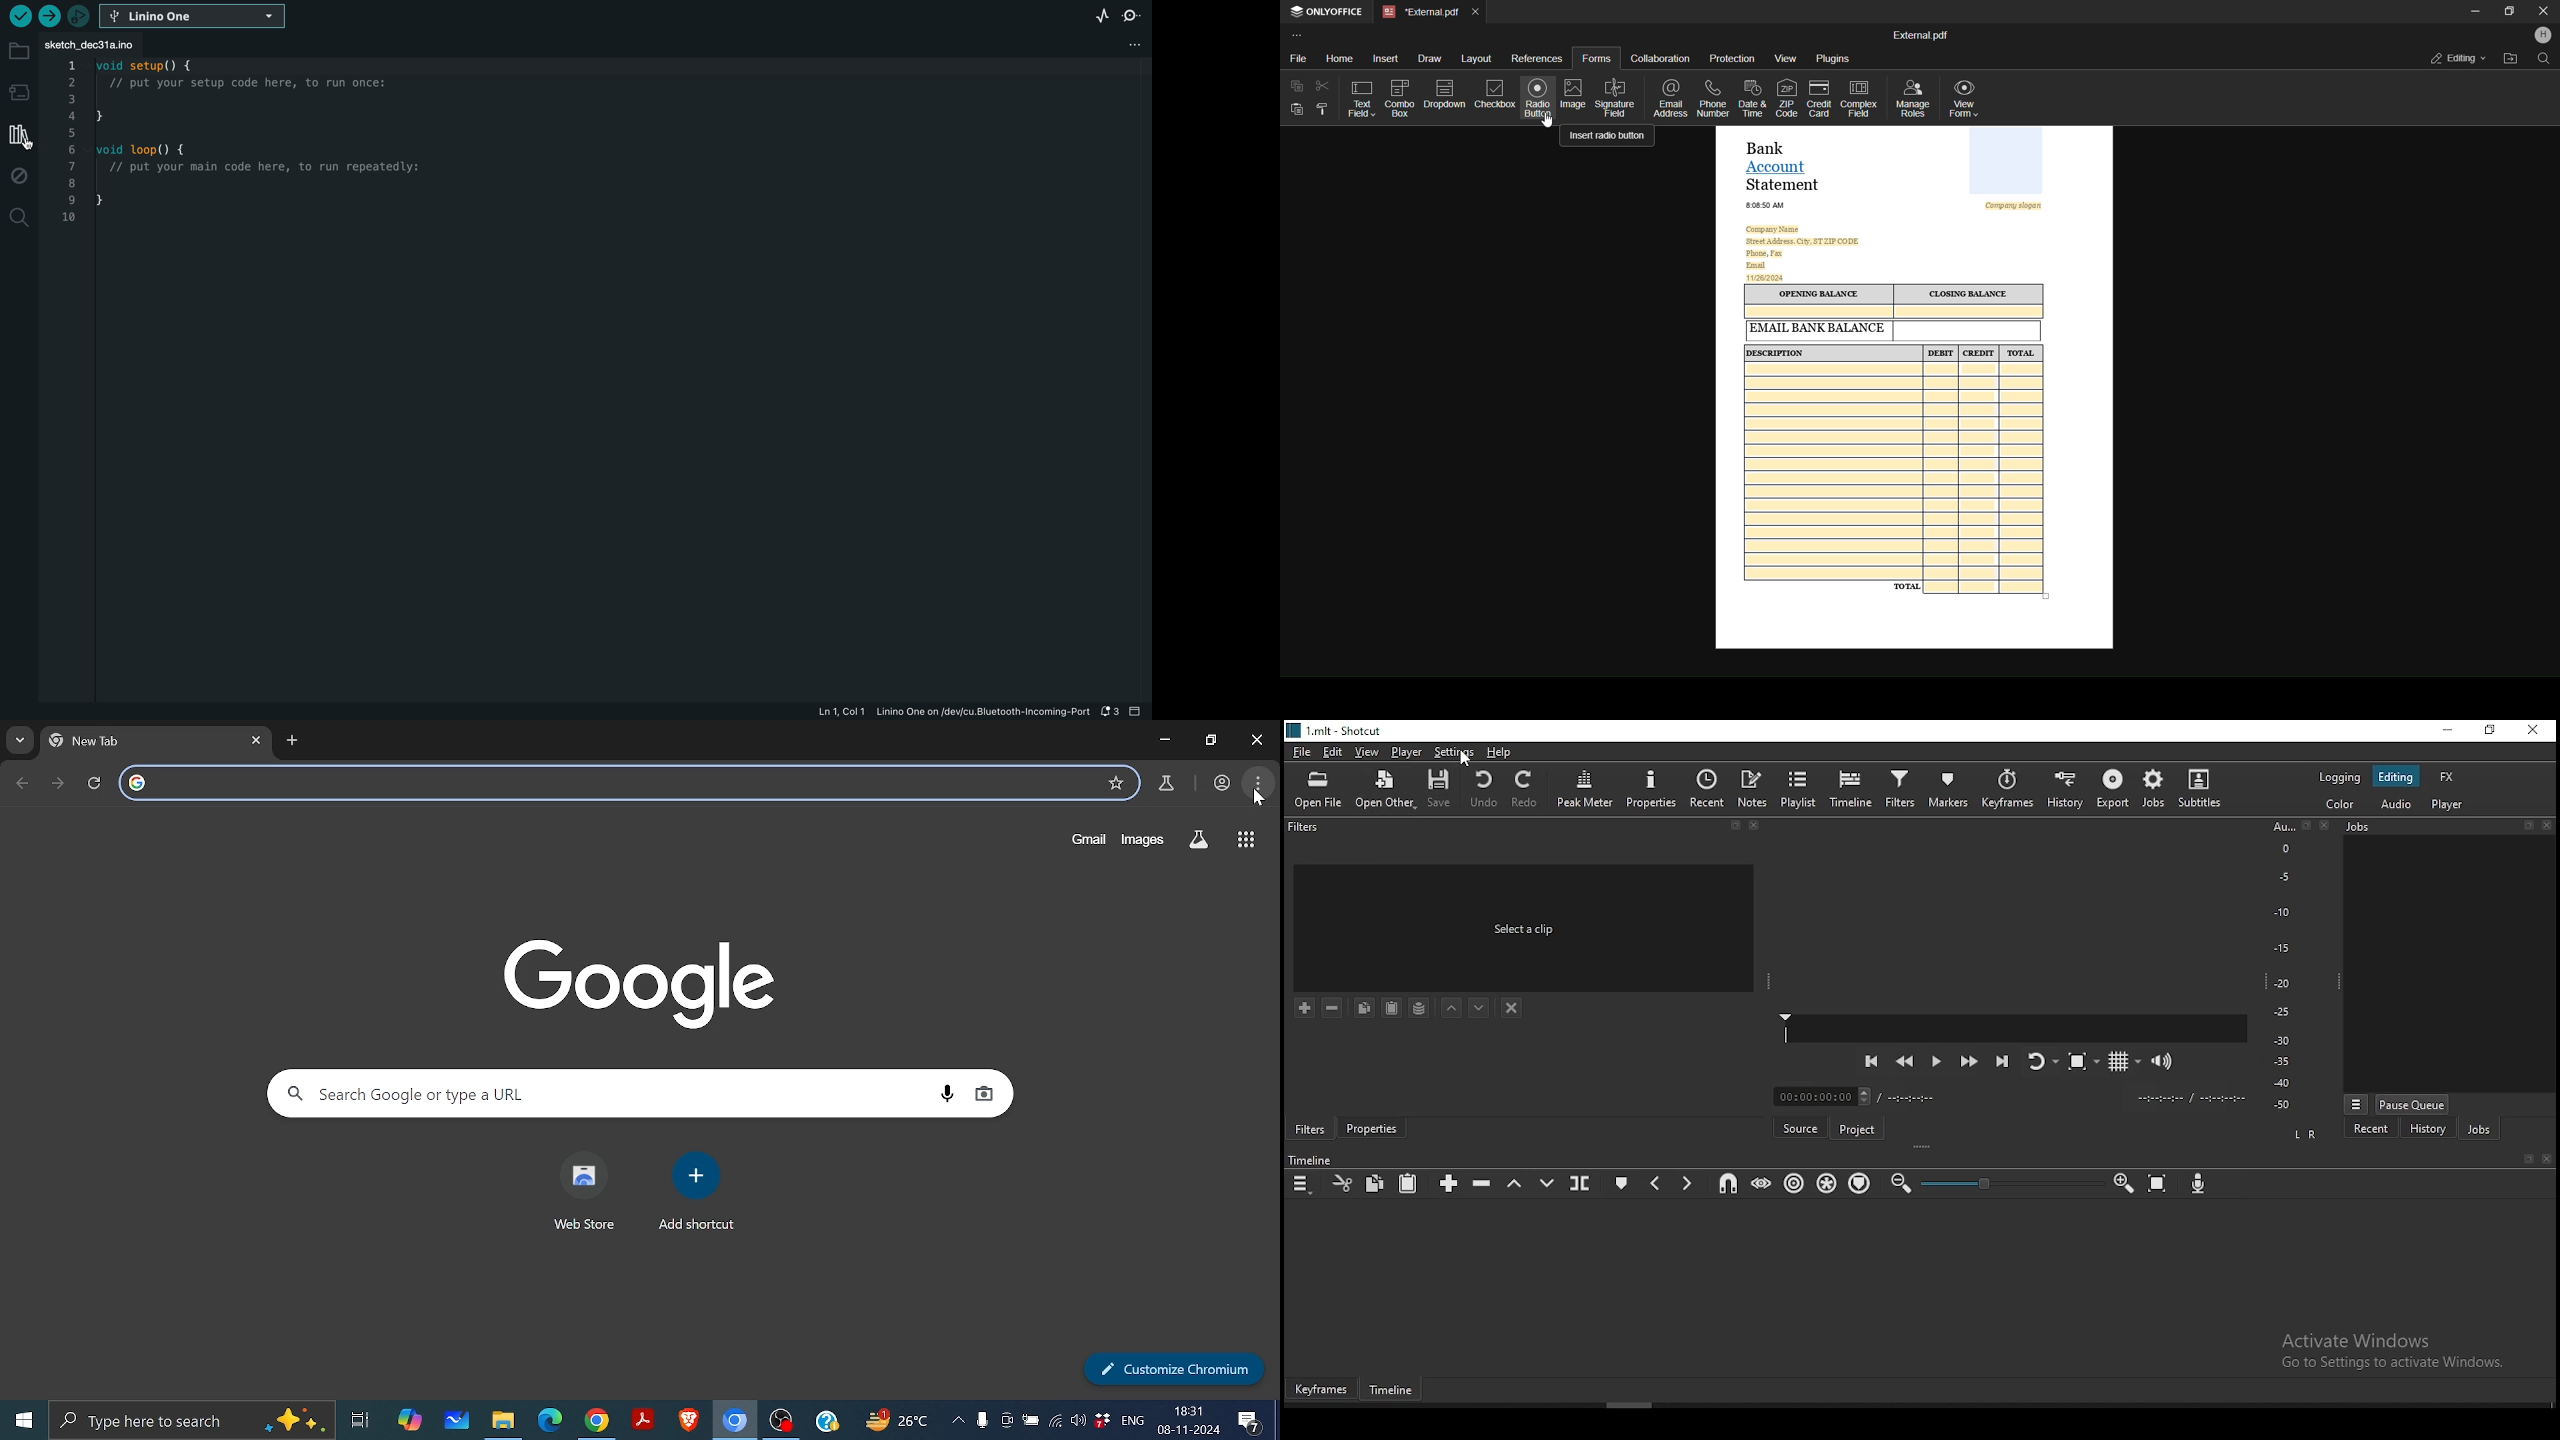 The width and height of the screenshot is (2576, 1456). I want to click on Minimize, so click(1164, 741).